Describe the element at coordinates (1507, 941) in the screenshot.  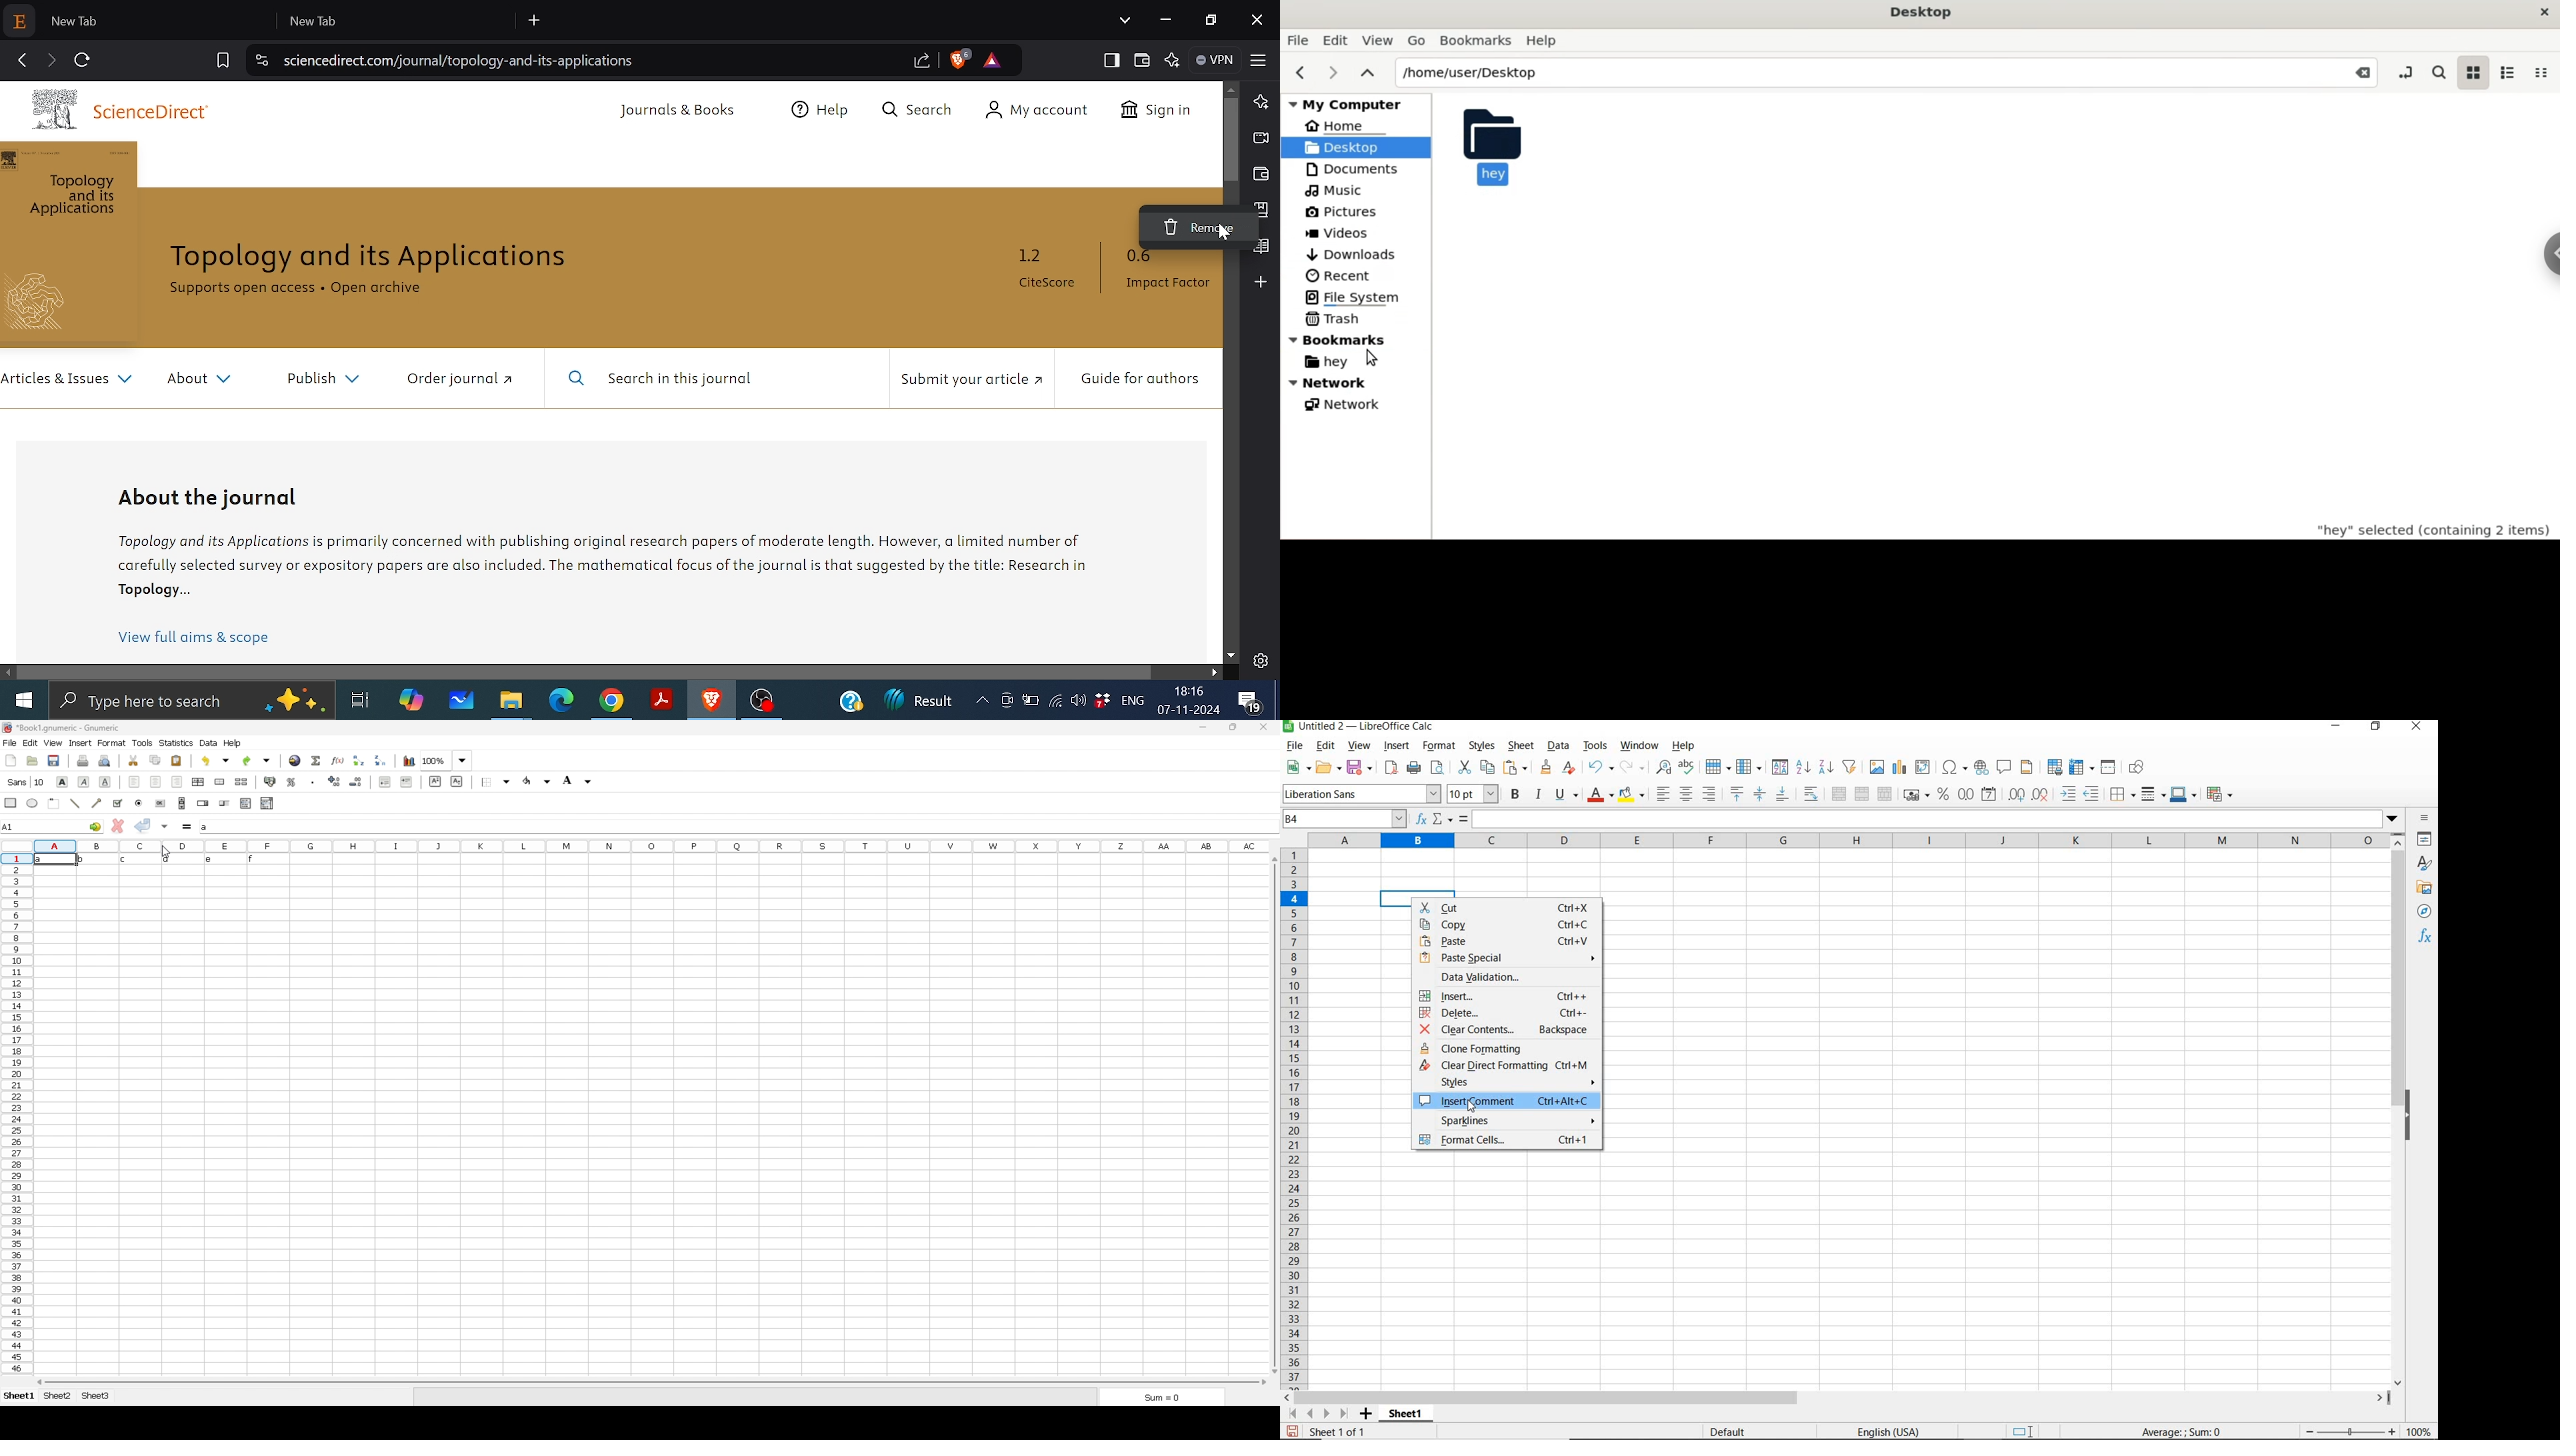
I see `paste` at that location.